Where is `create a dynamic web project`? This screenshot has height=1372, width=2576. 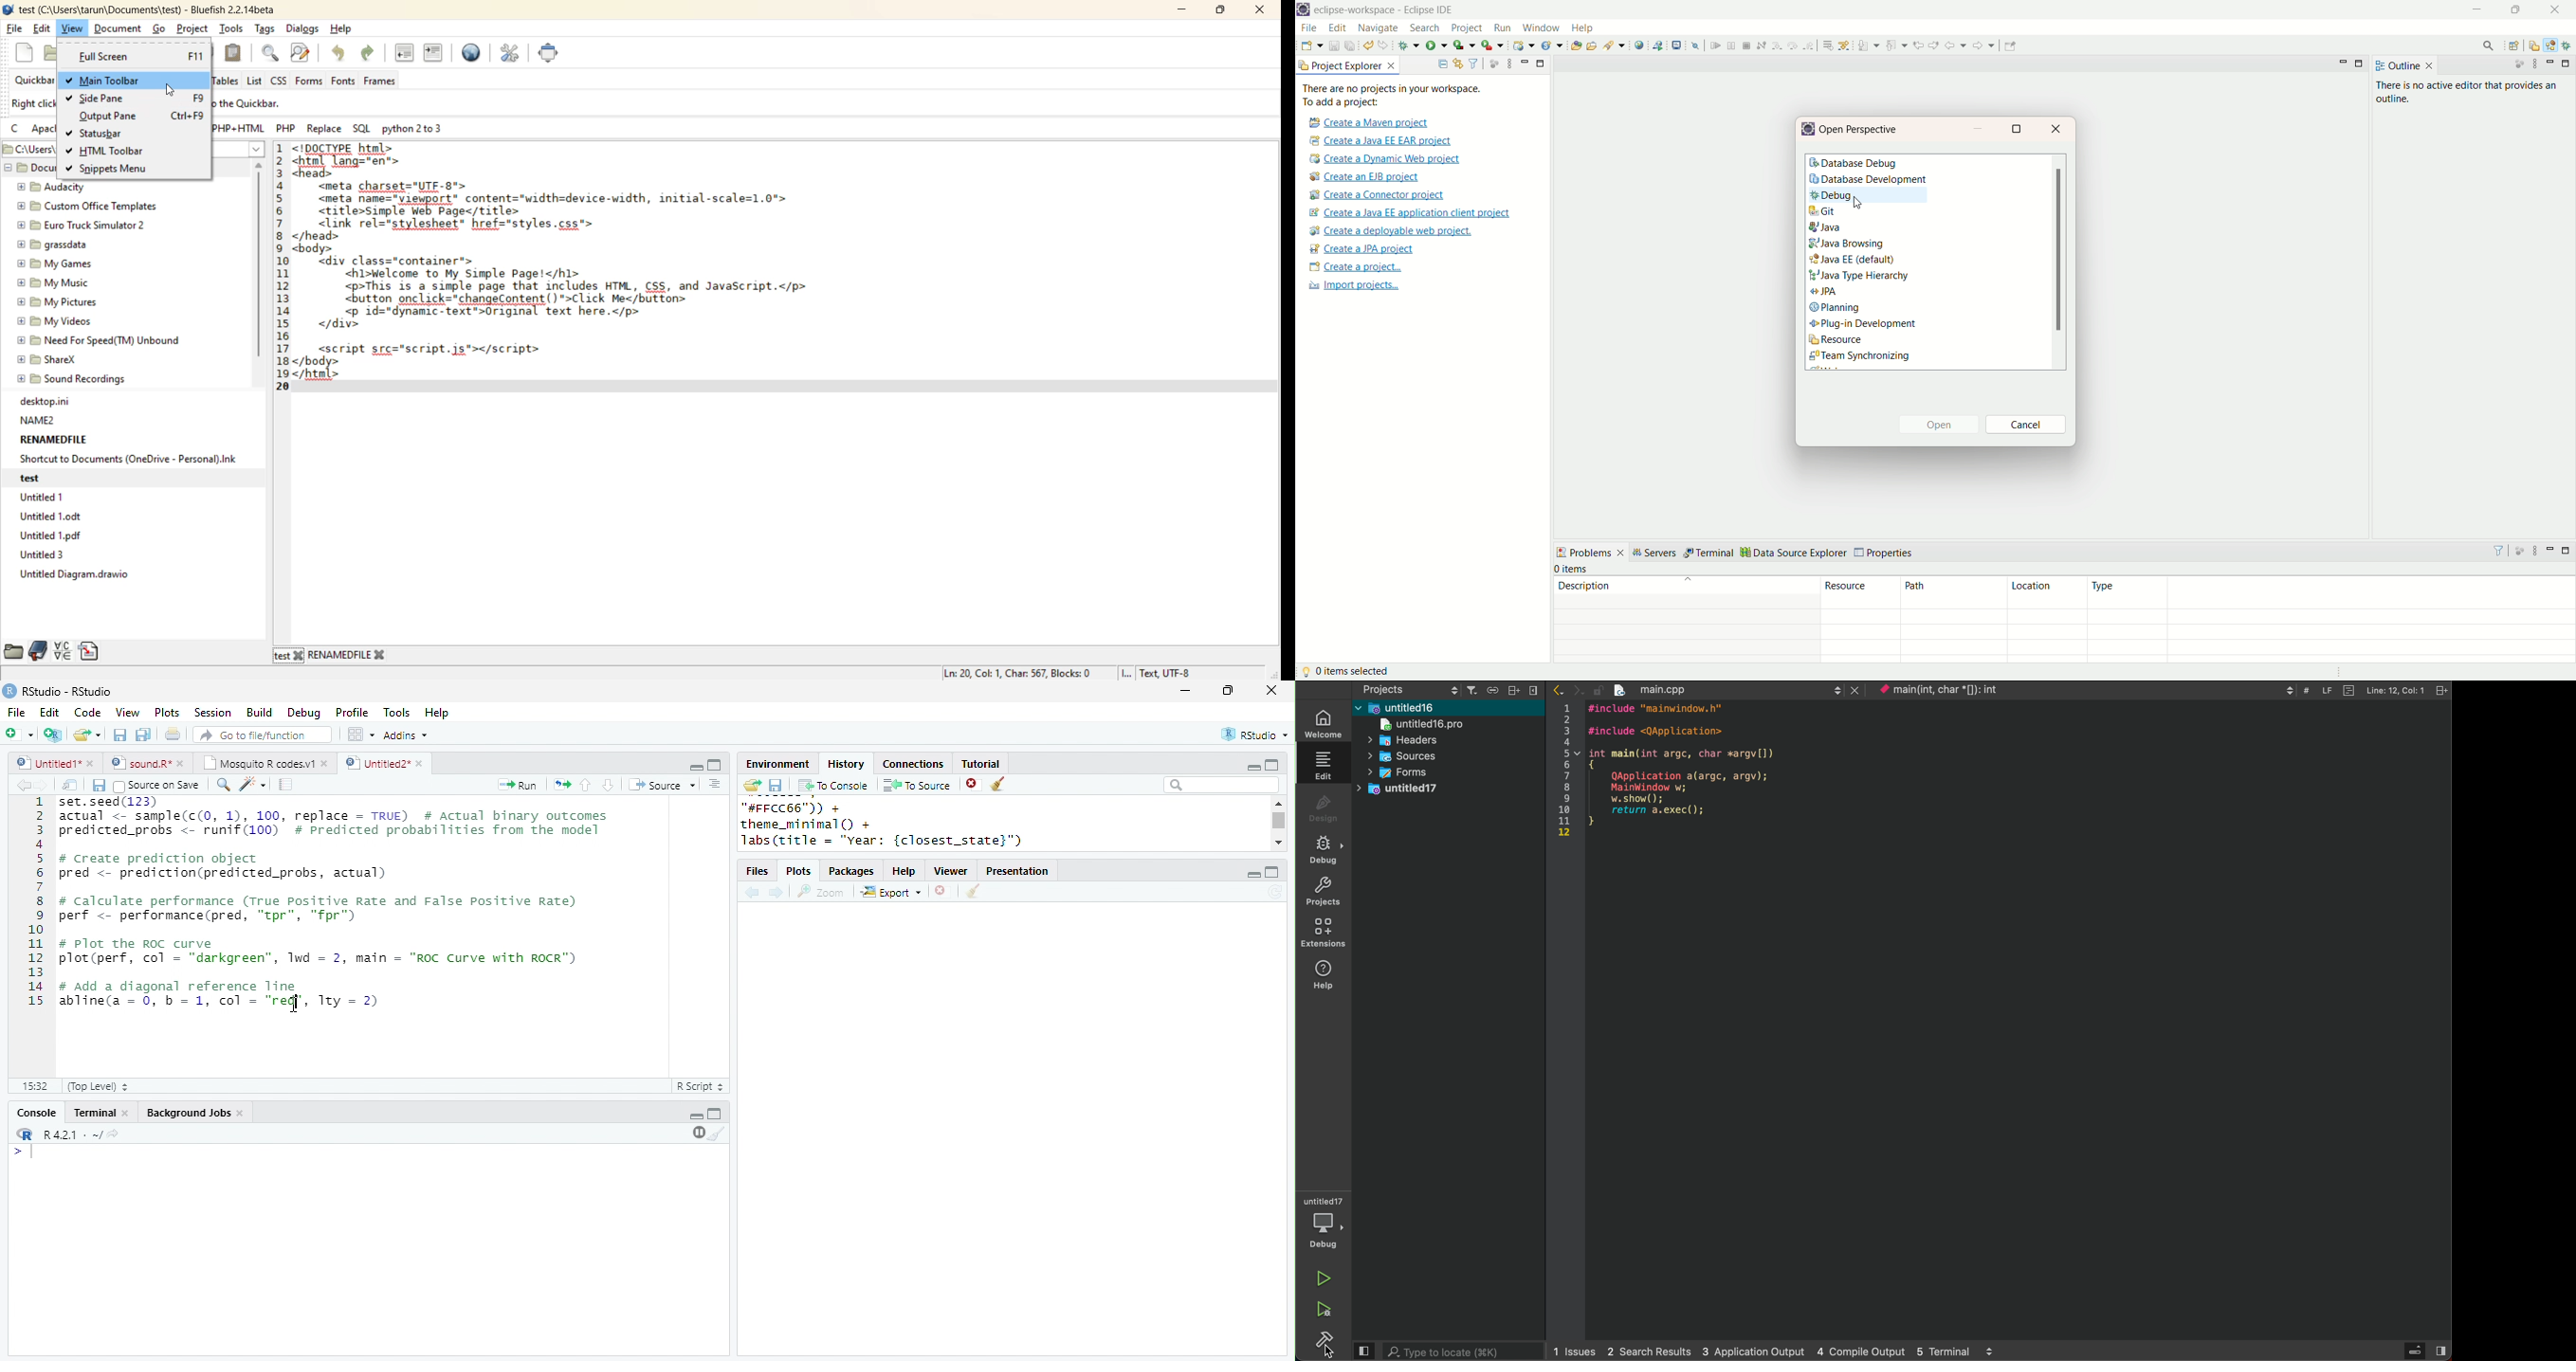
create a dynamic web project is located at coordinates (1523, 47).